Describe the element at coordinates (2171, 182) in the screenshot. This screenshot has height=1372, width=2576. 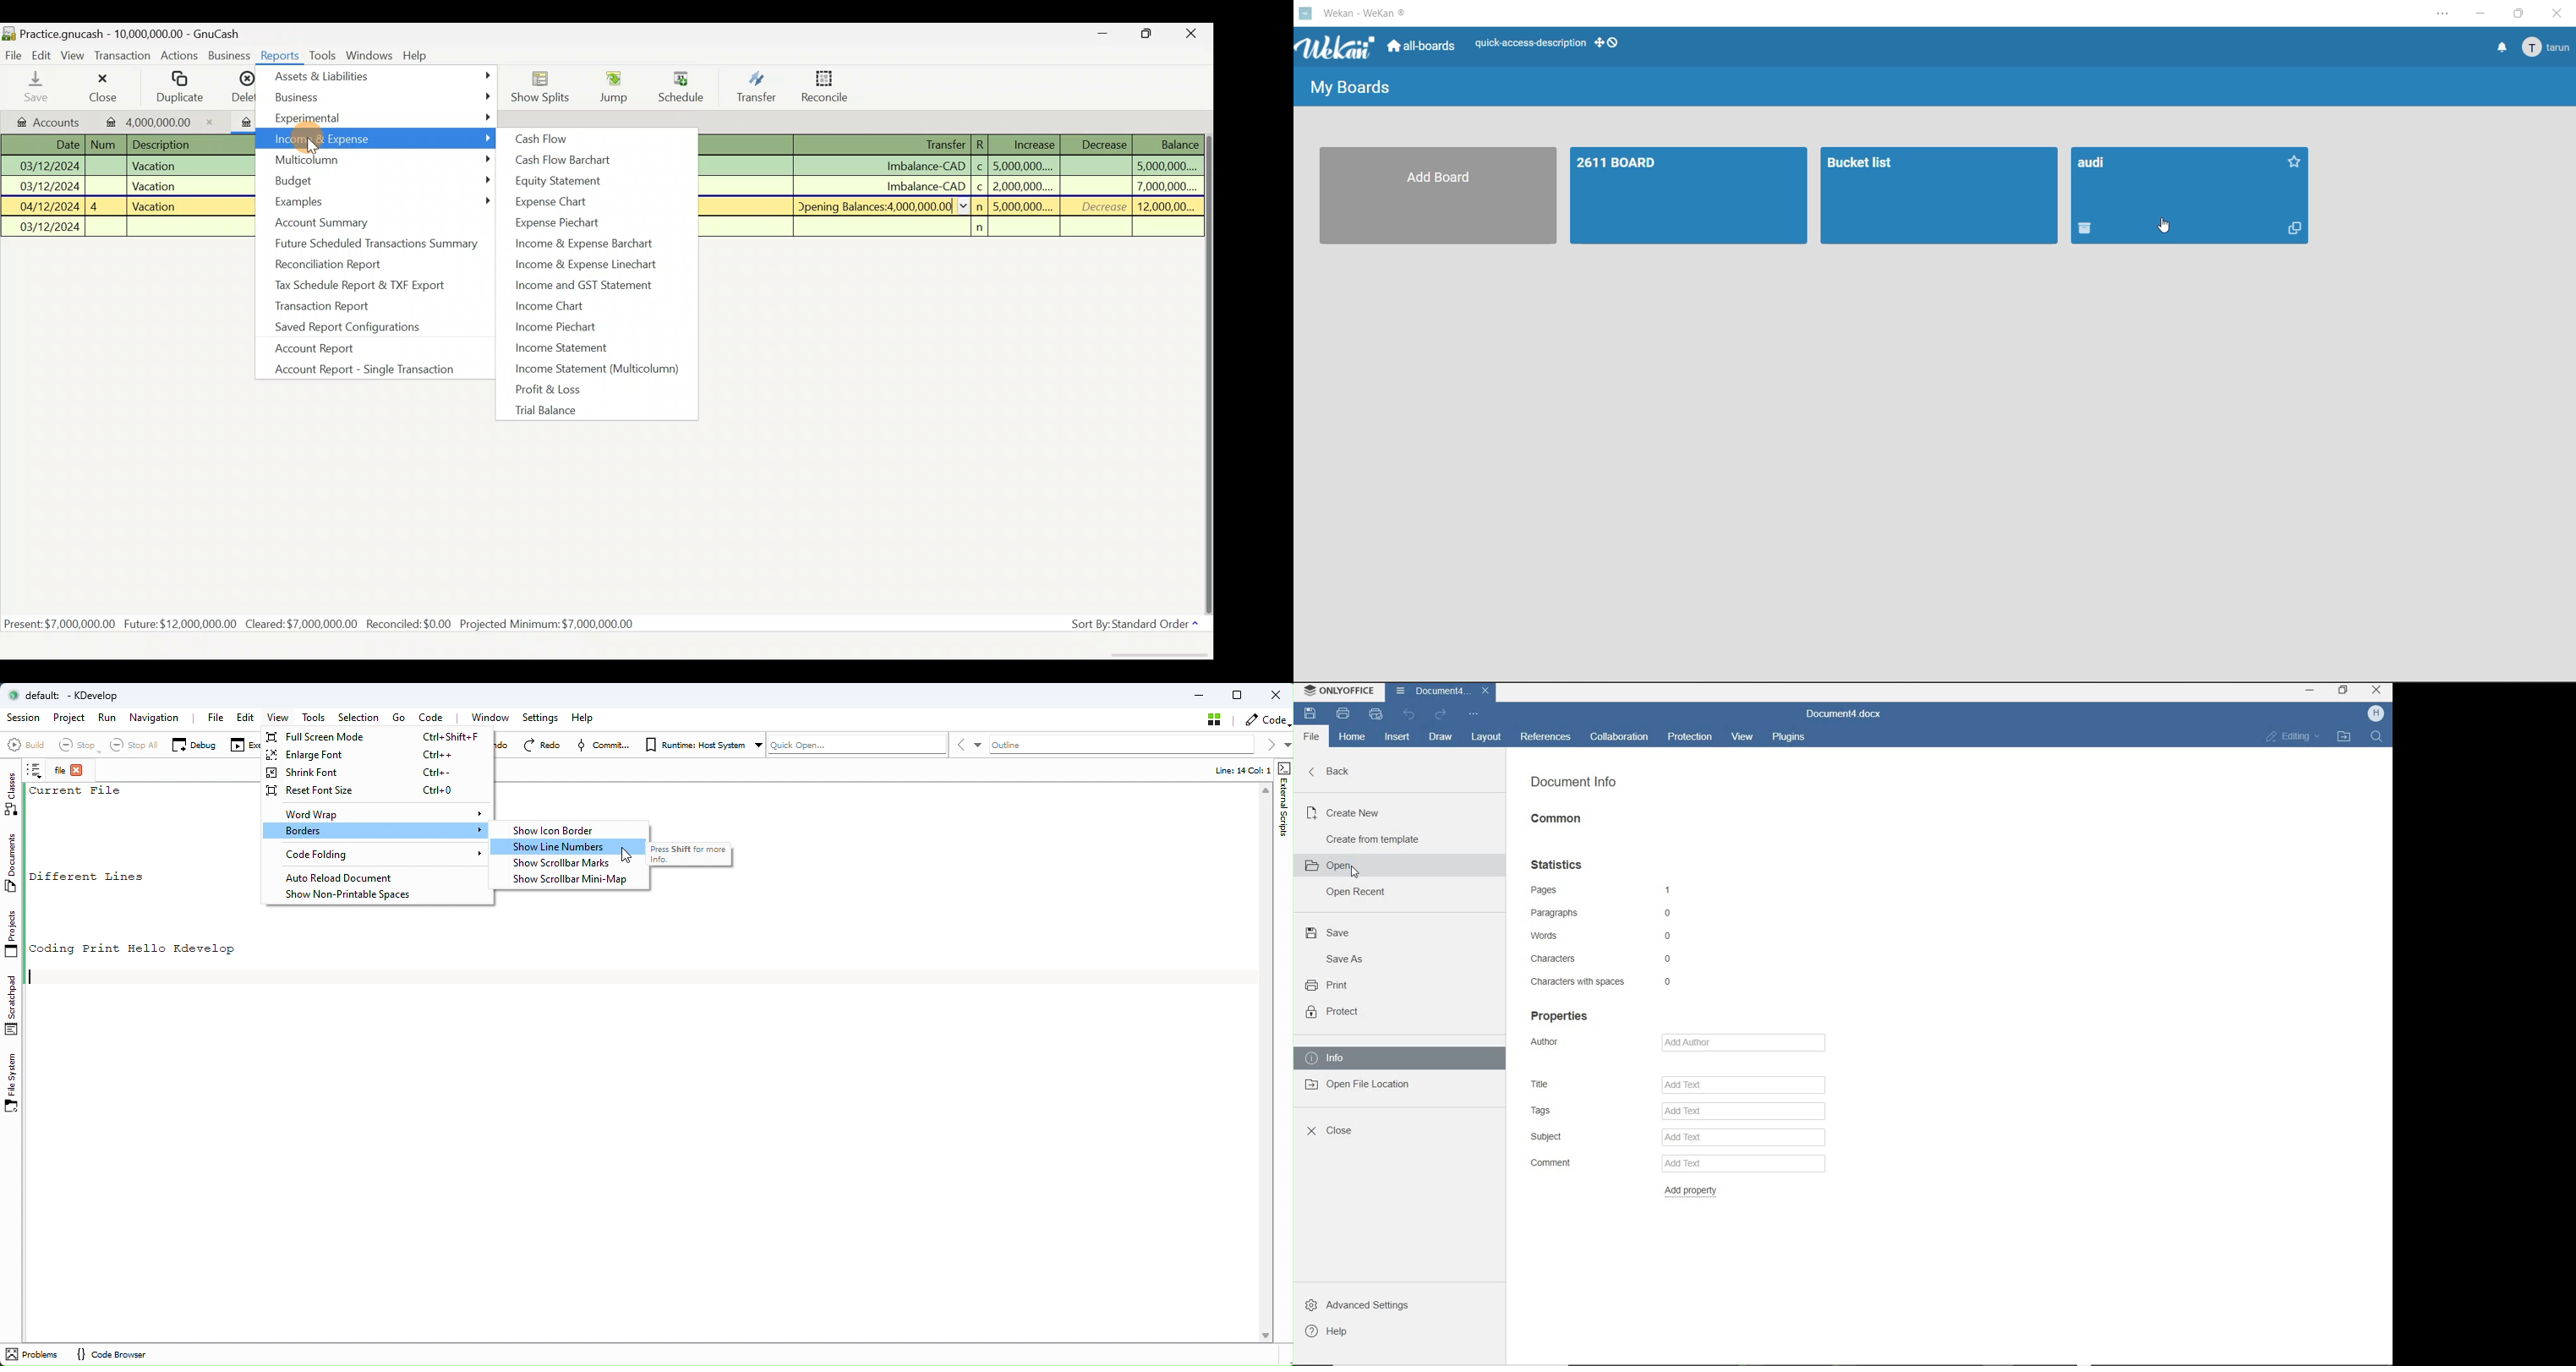
I see `audi` at that location.